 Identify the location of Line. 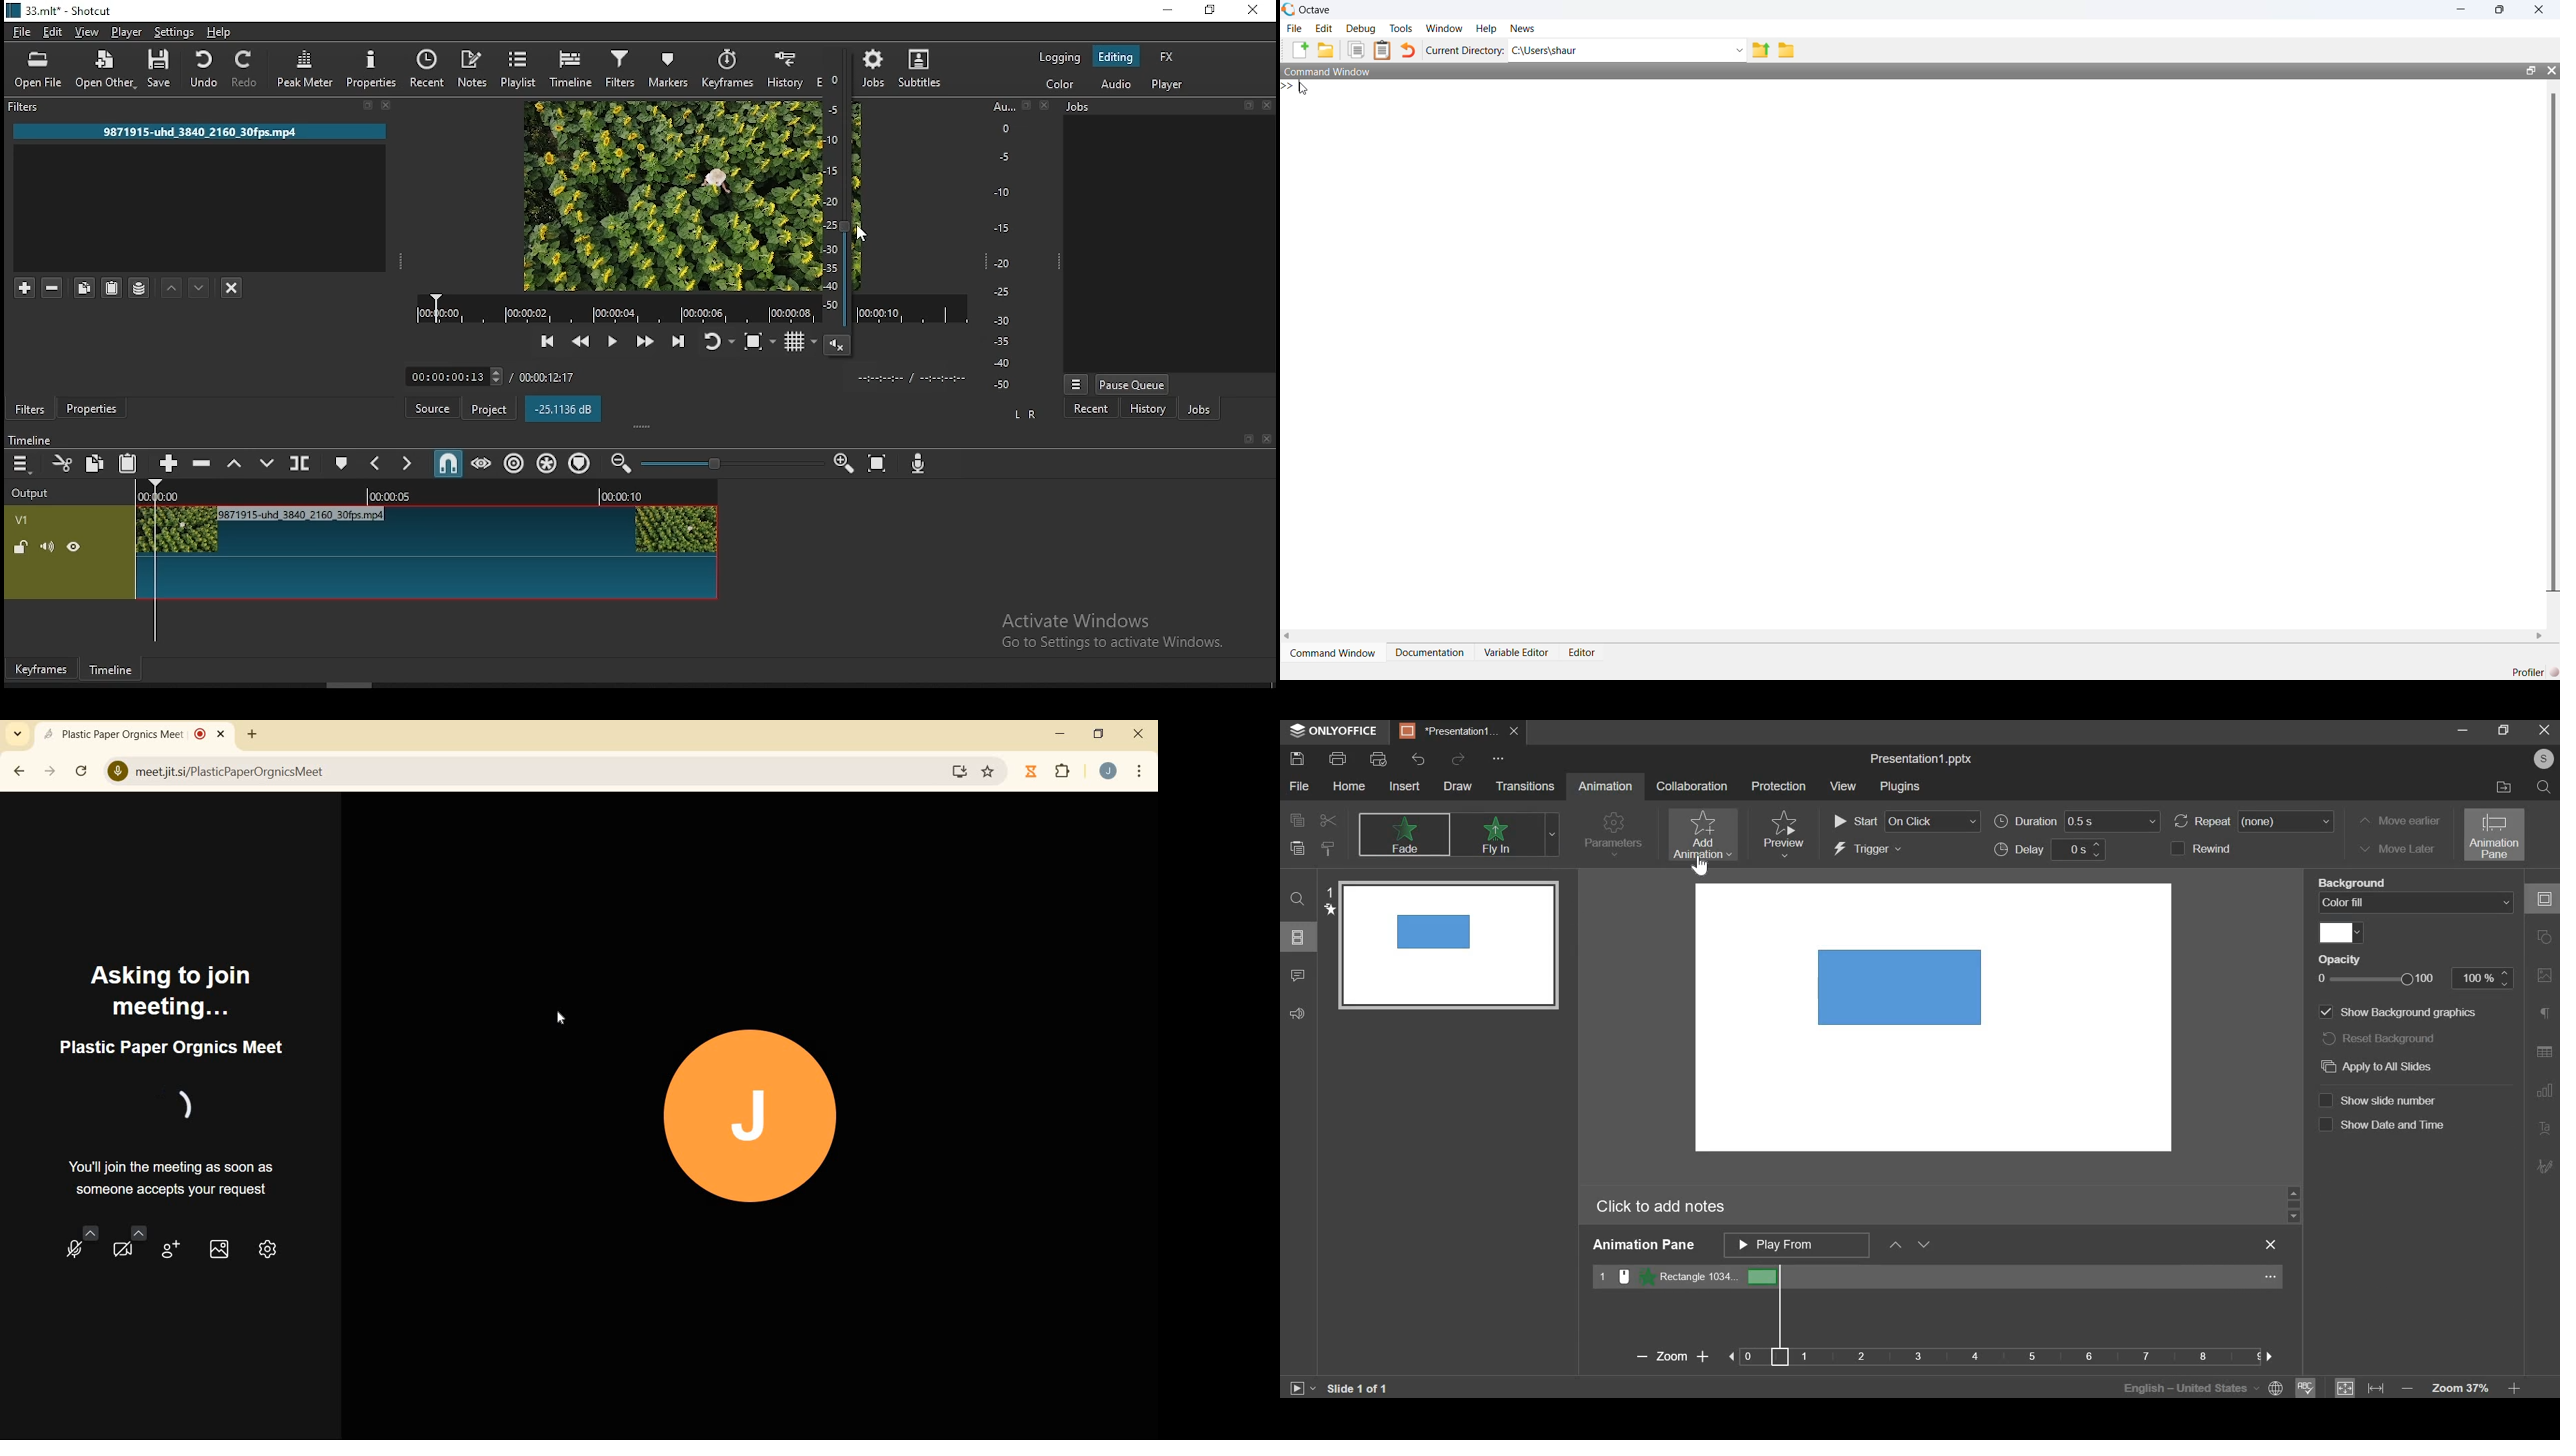
(2404, 1013).